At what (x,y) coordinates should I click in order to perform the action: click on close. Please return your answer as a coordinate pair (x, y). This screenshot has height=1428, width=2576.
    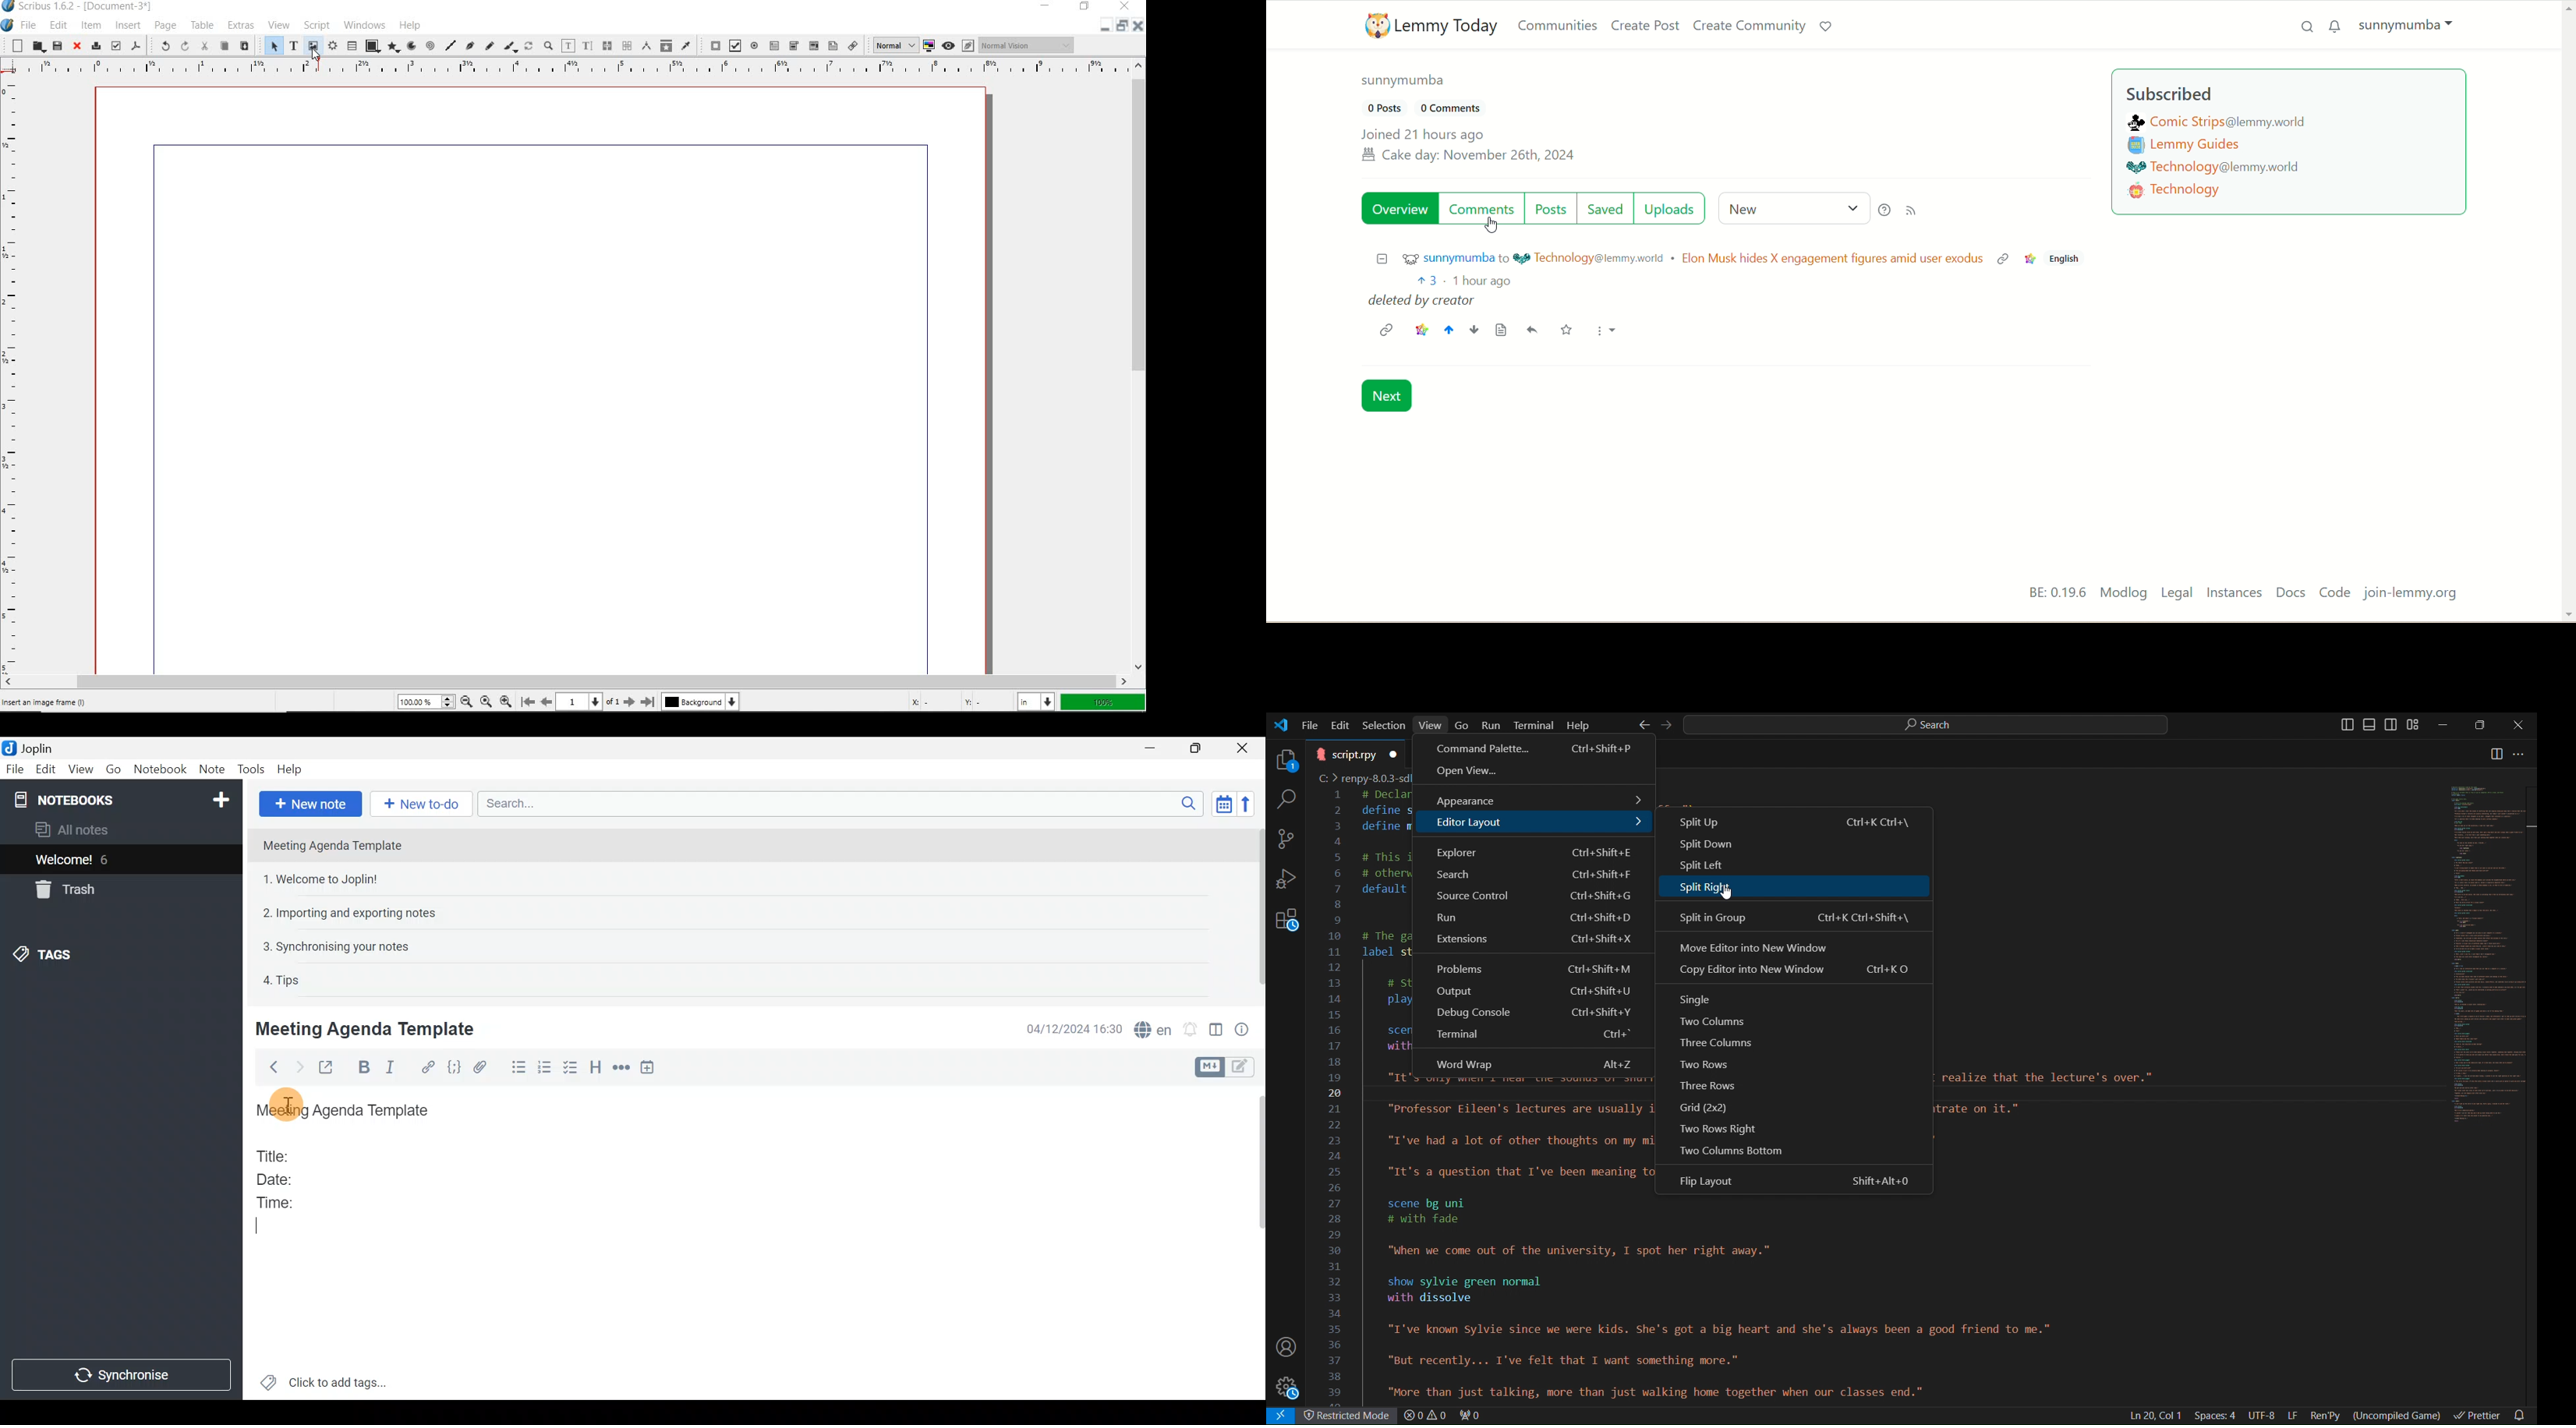
    Looking at the image, I should click on (1139, 25).